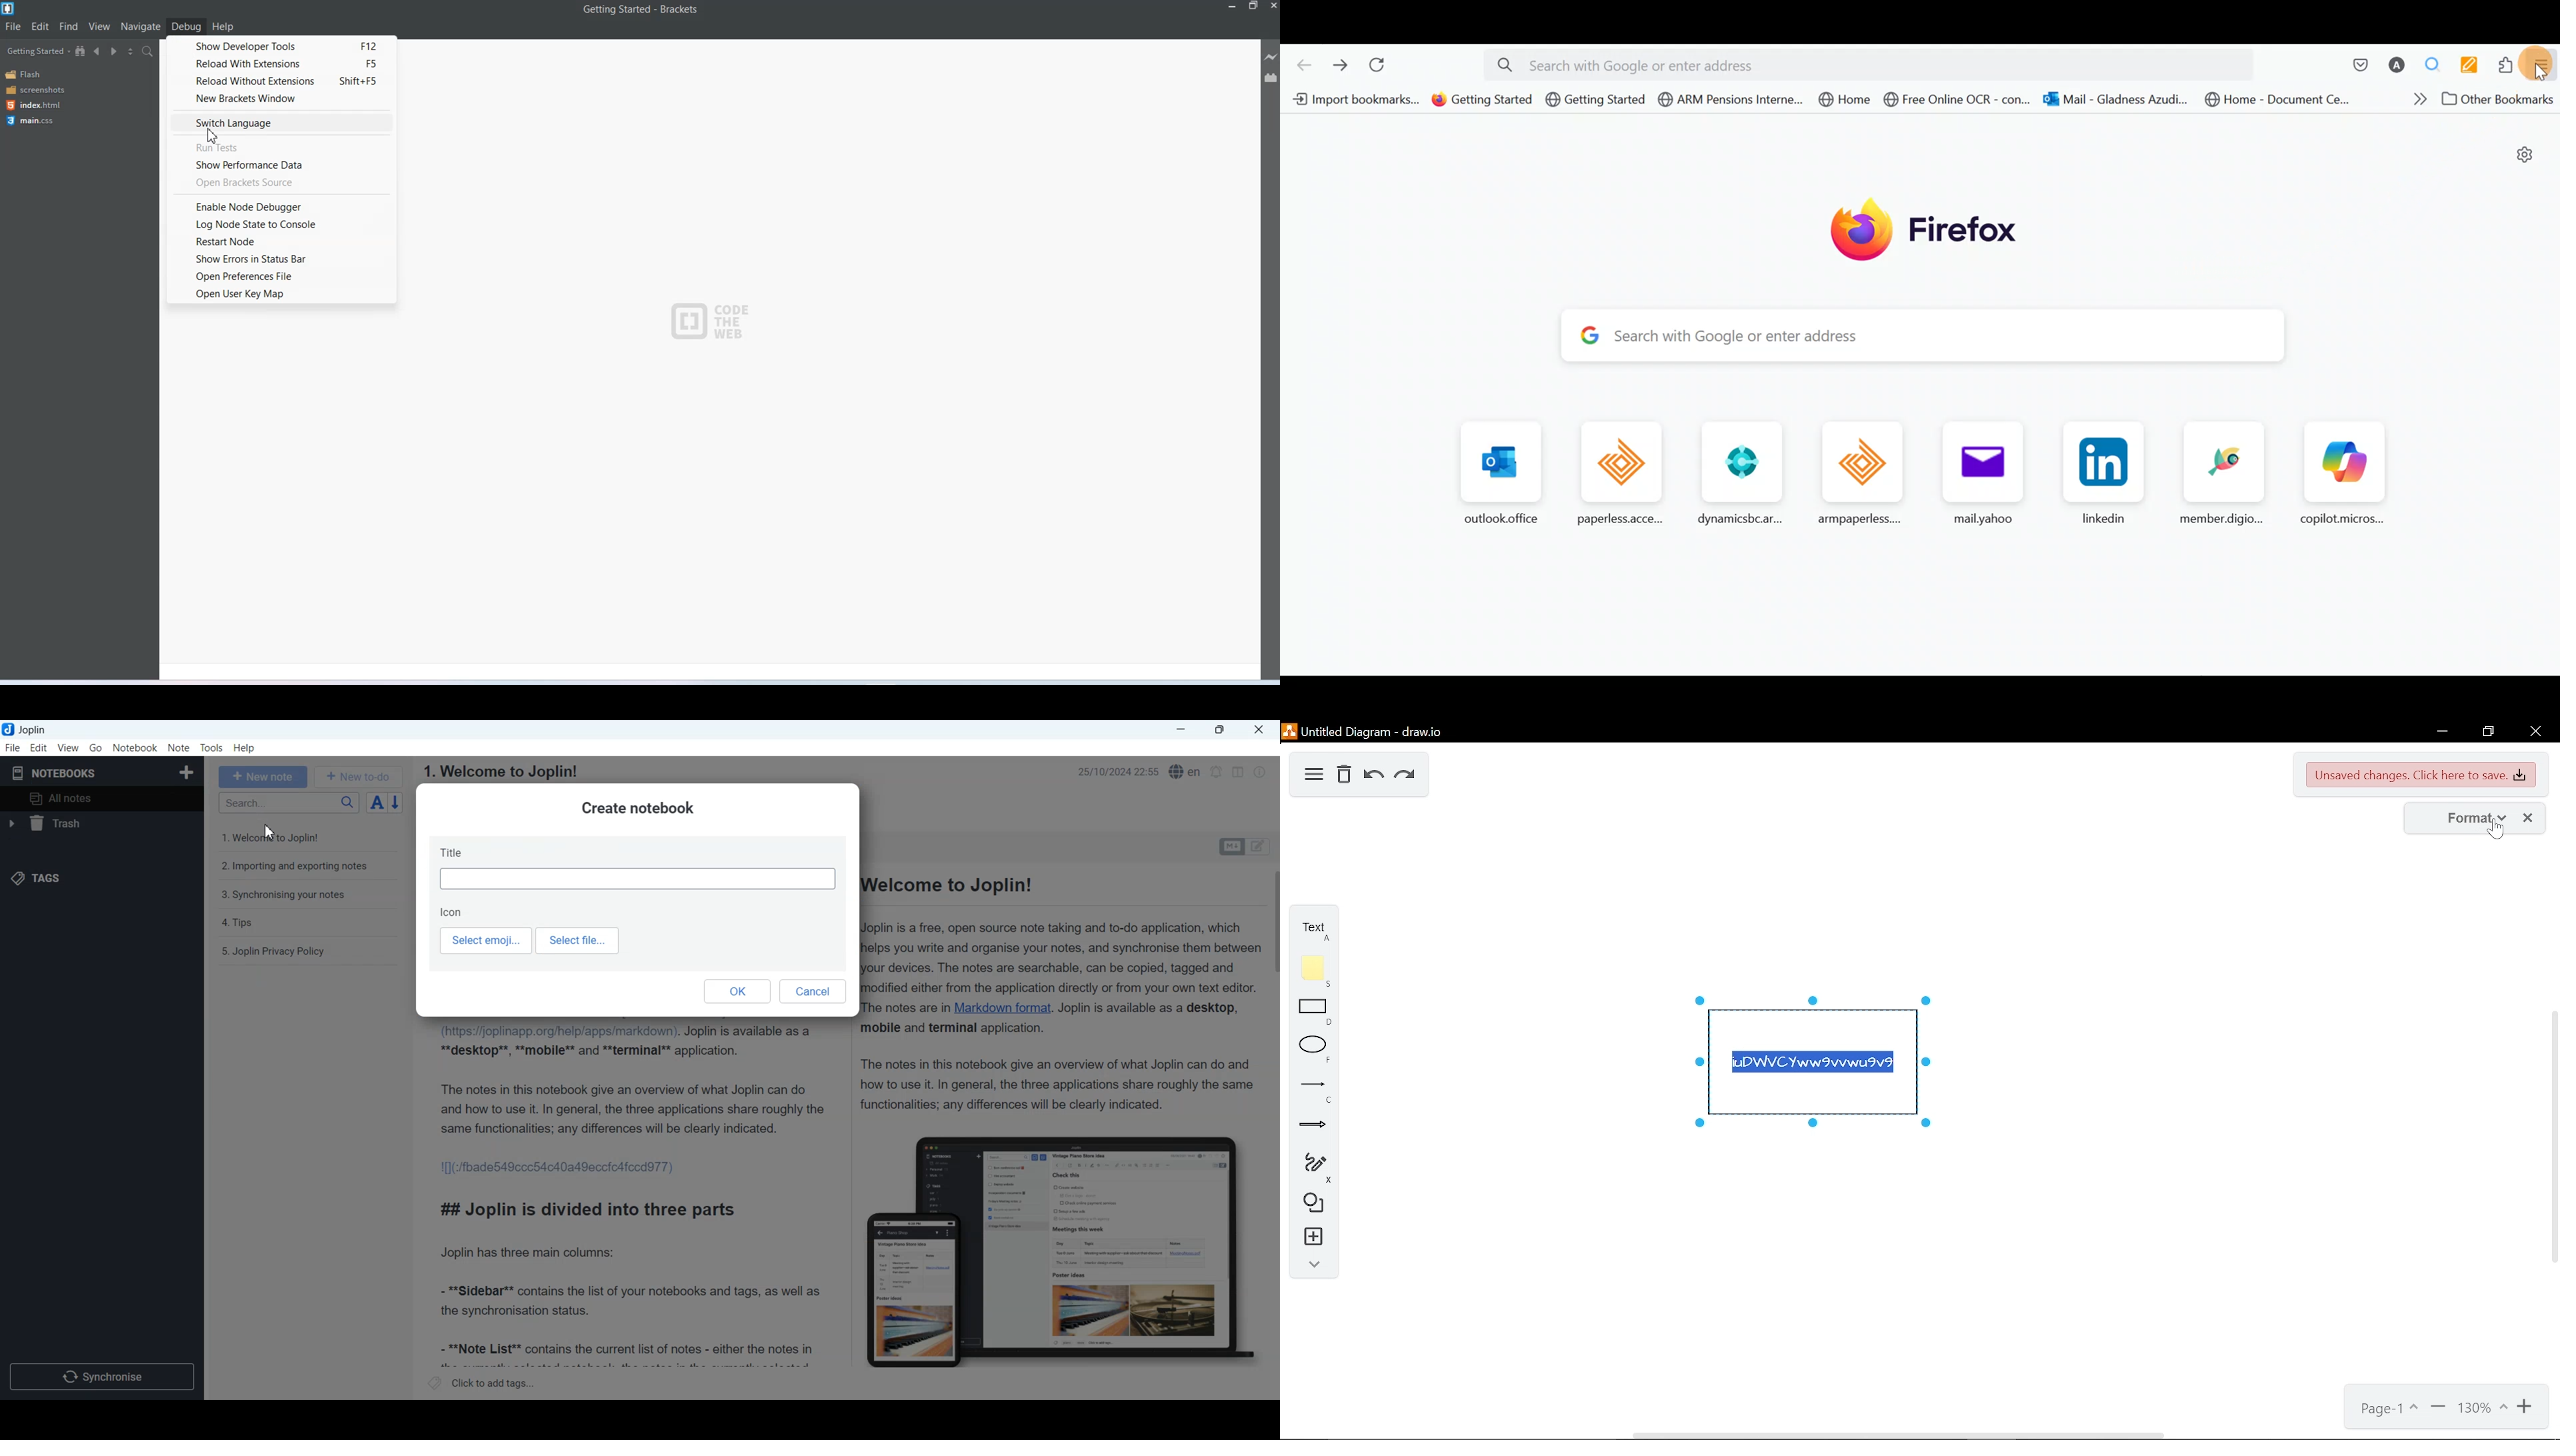  I want to click on lines, so click(1307, 1088).